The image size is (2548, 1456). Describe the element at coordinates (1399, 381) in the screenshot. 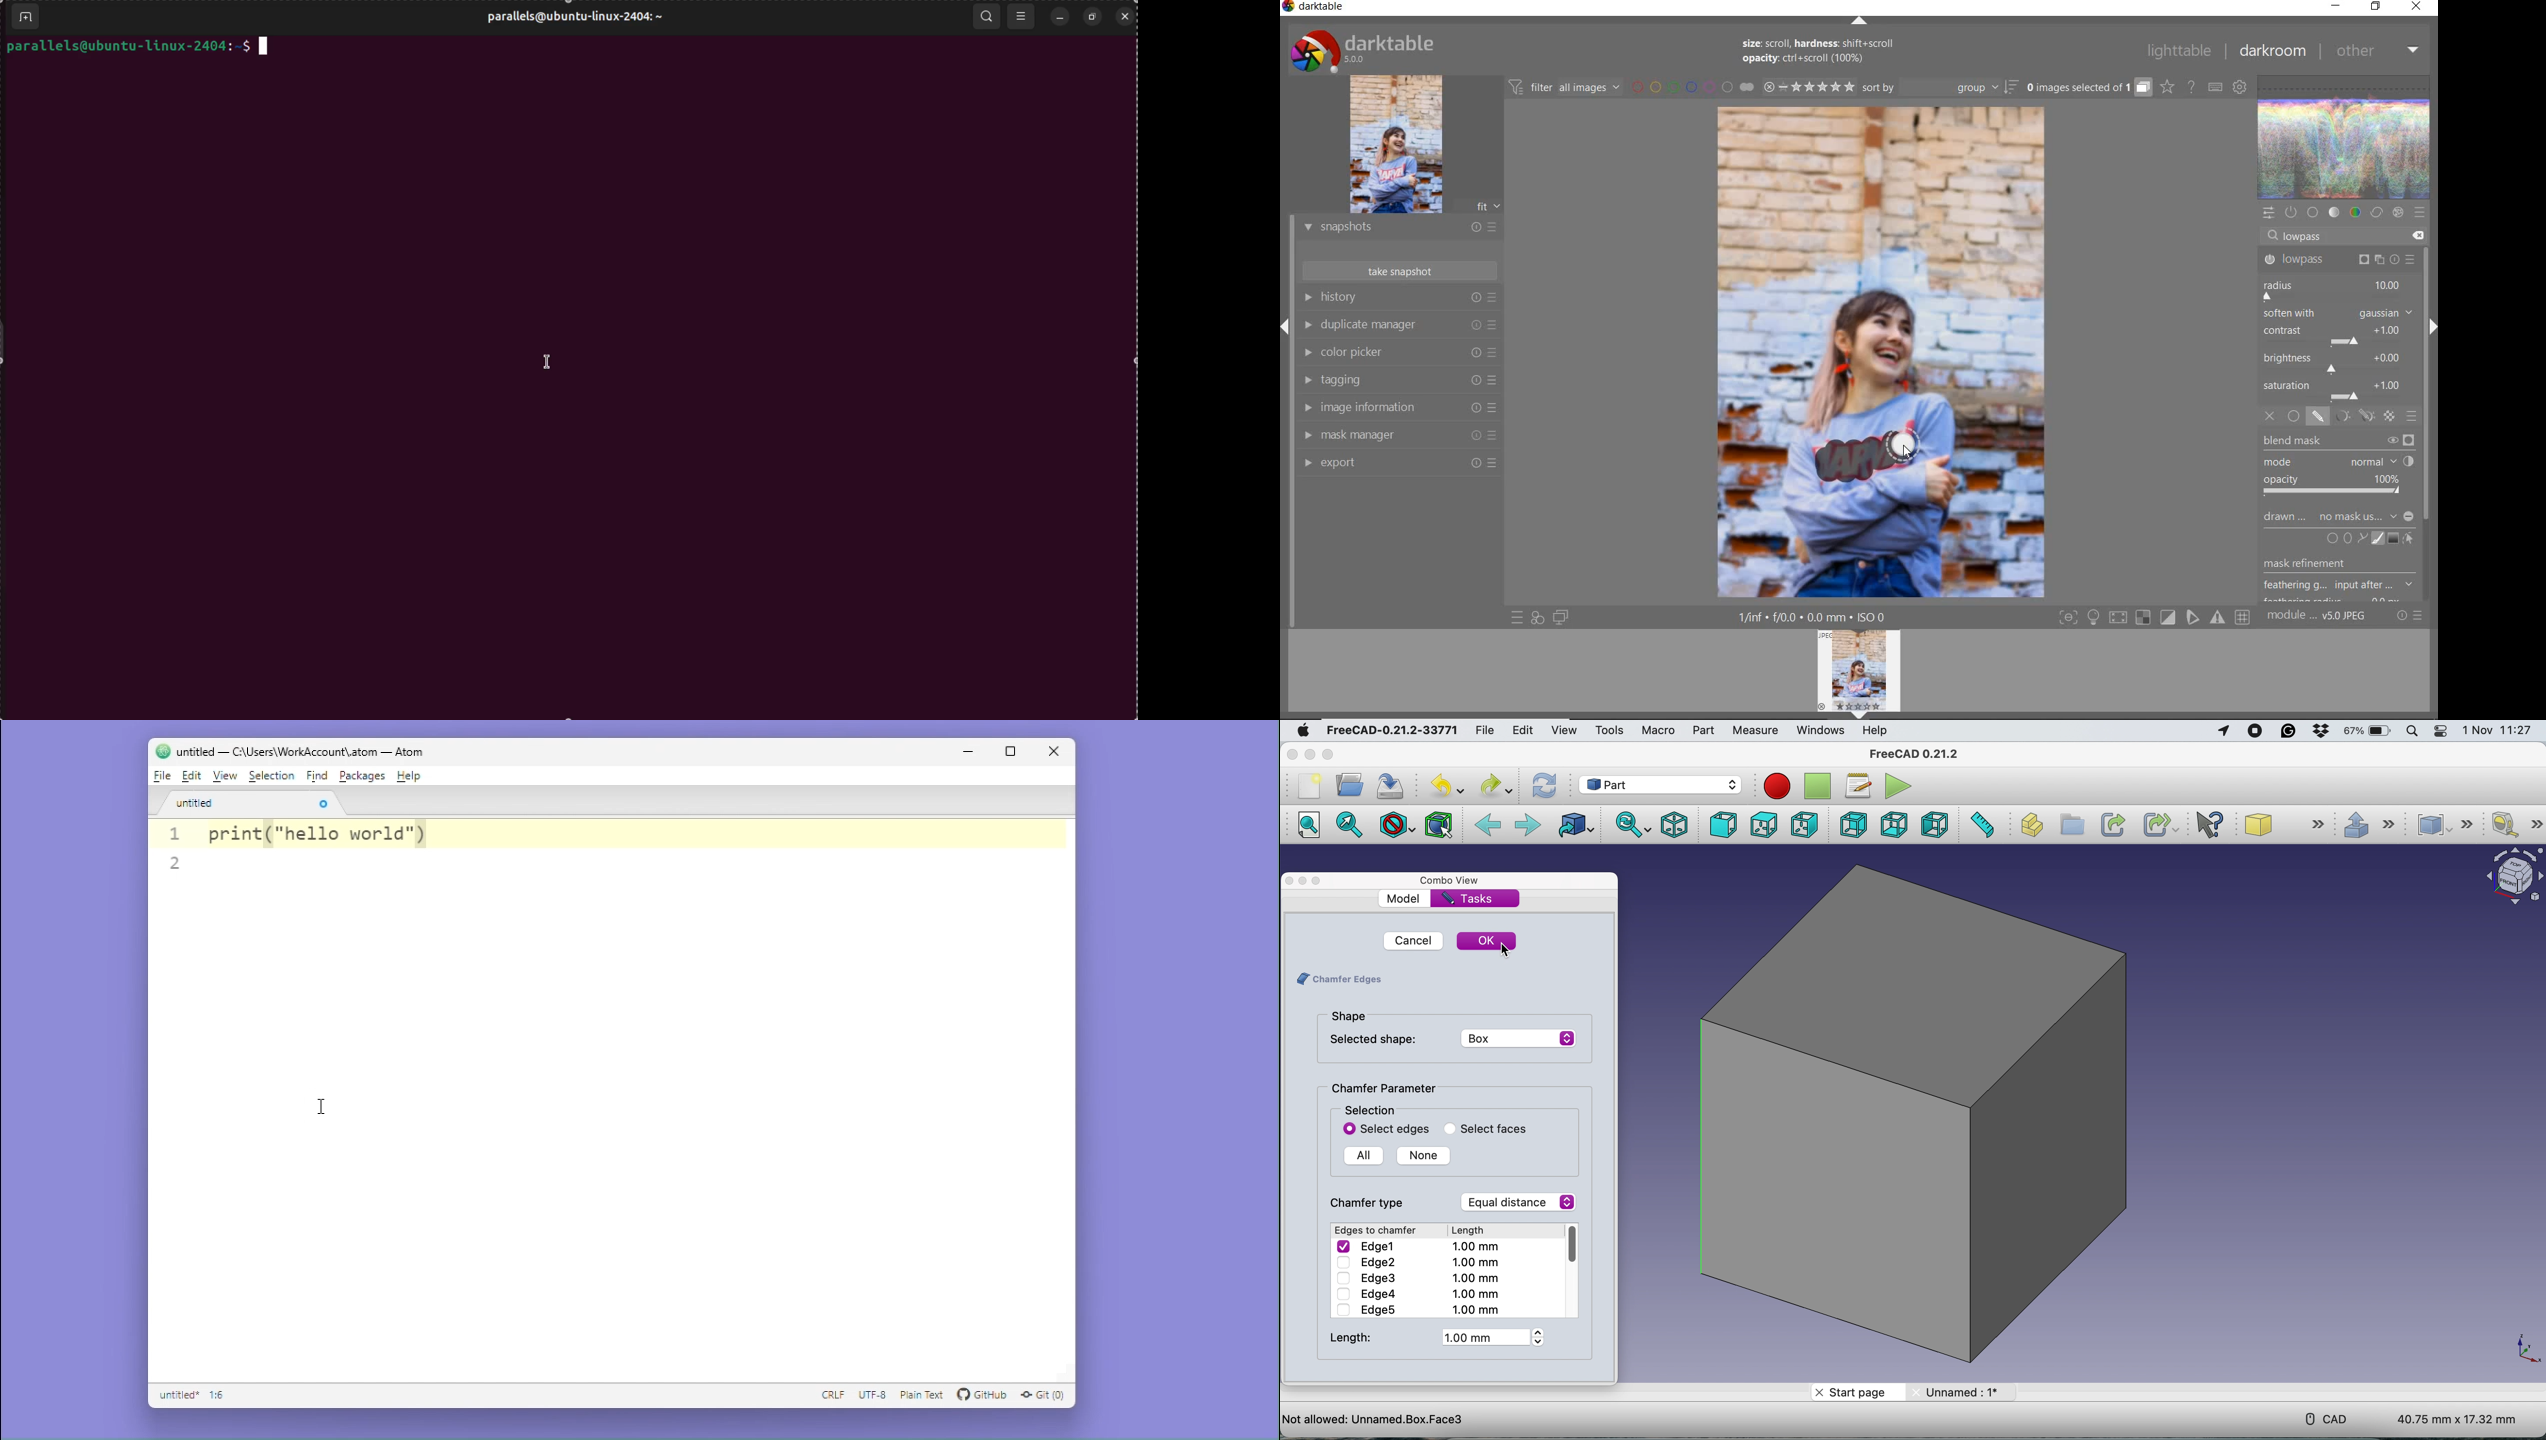

I see `tagging` at that location.